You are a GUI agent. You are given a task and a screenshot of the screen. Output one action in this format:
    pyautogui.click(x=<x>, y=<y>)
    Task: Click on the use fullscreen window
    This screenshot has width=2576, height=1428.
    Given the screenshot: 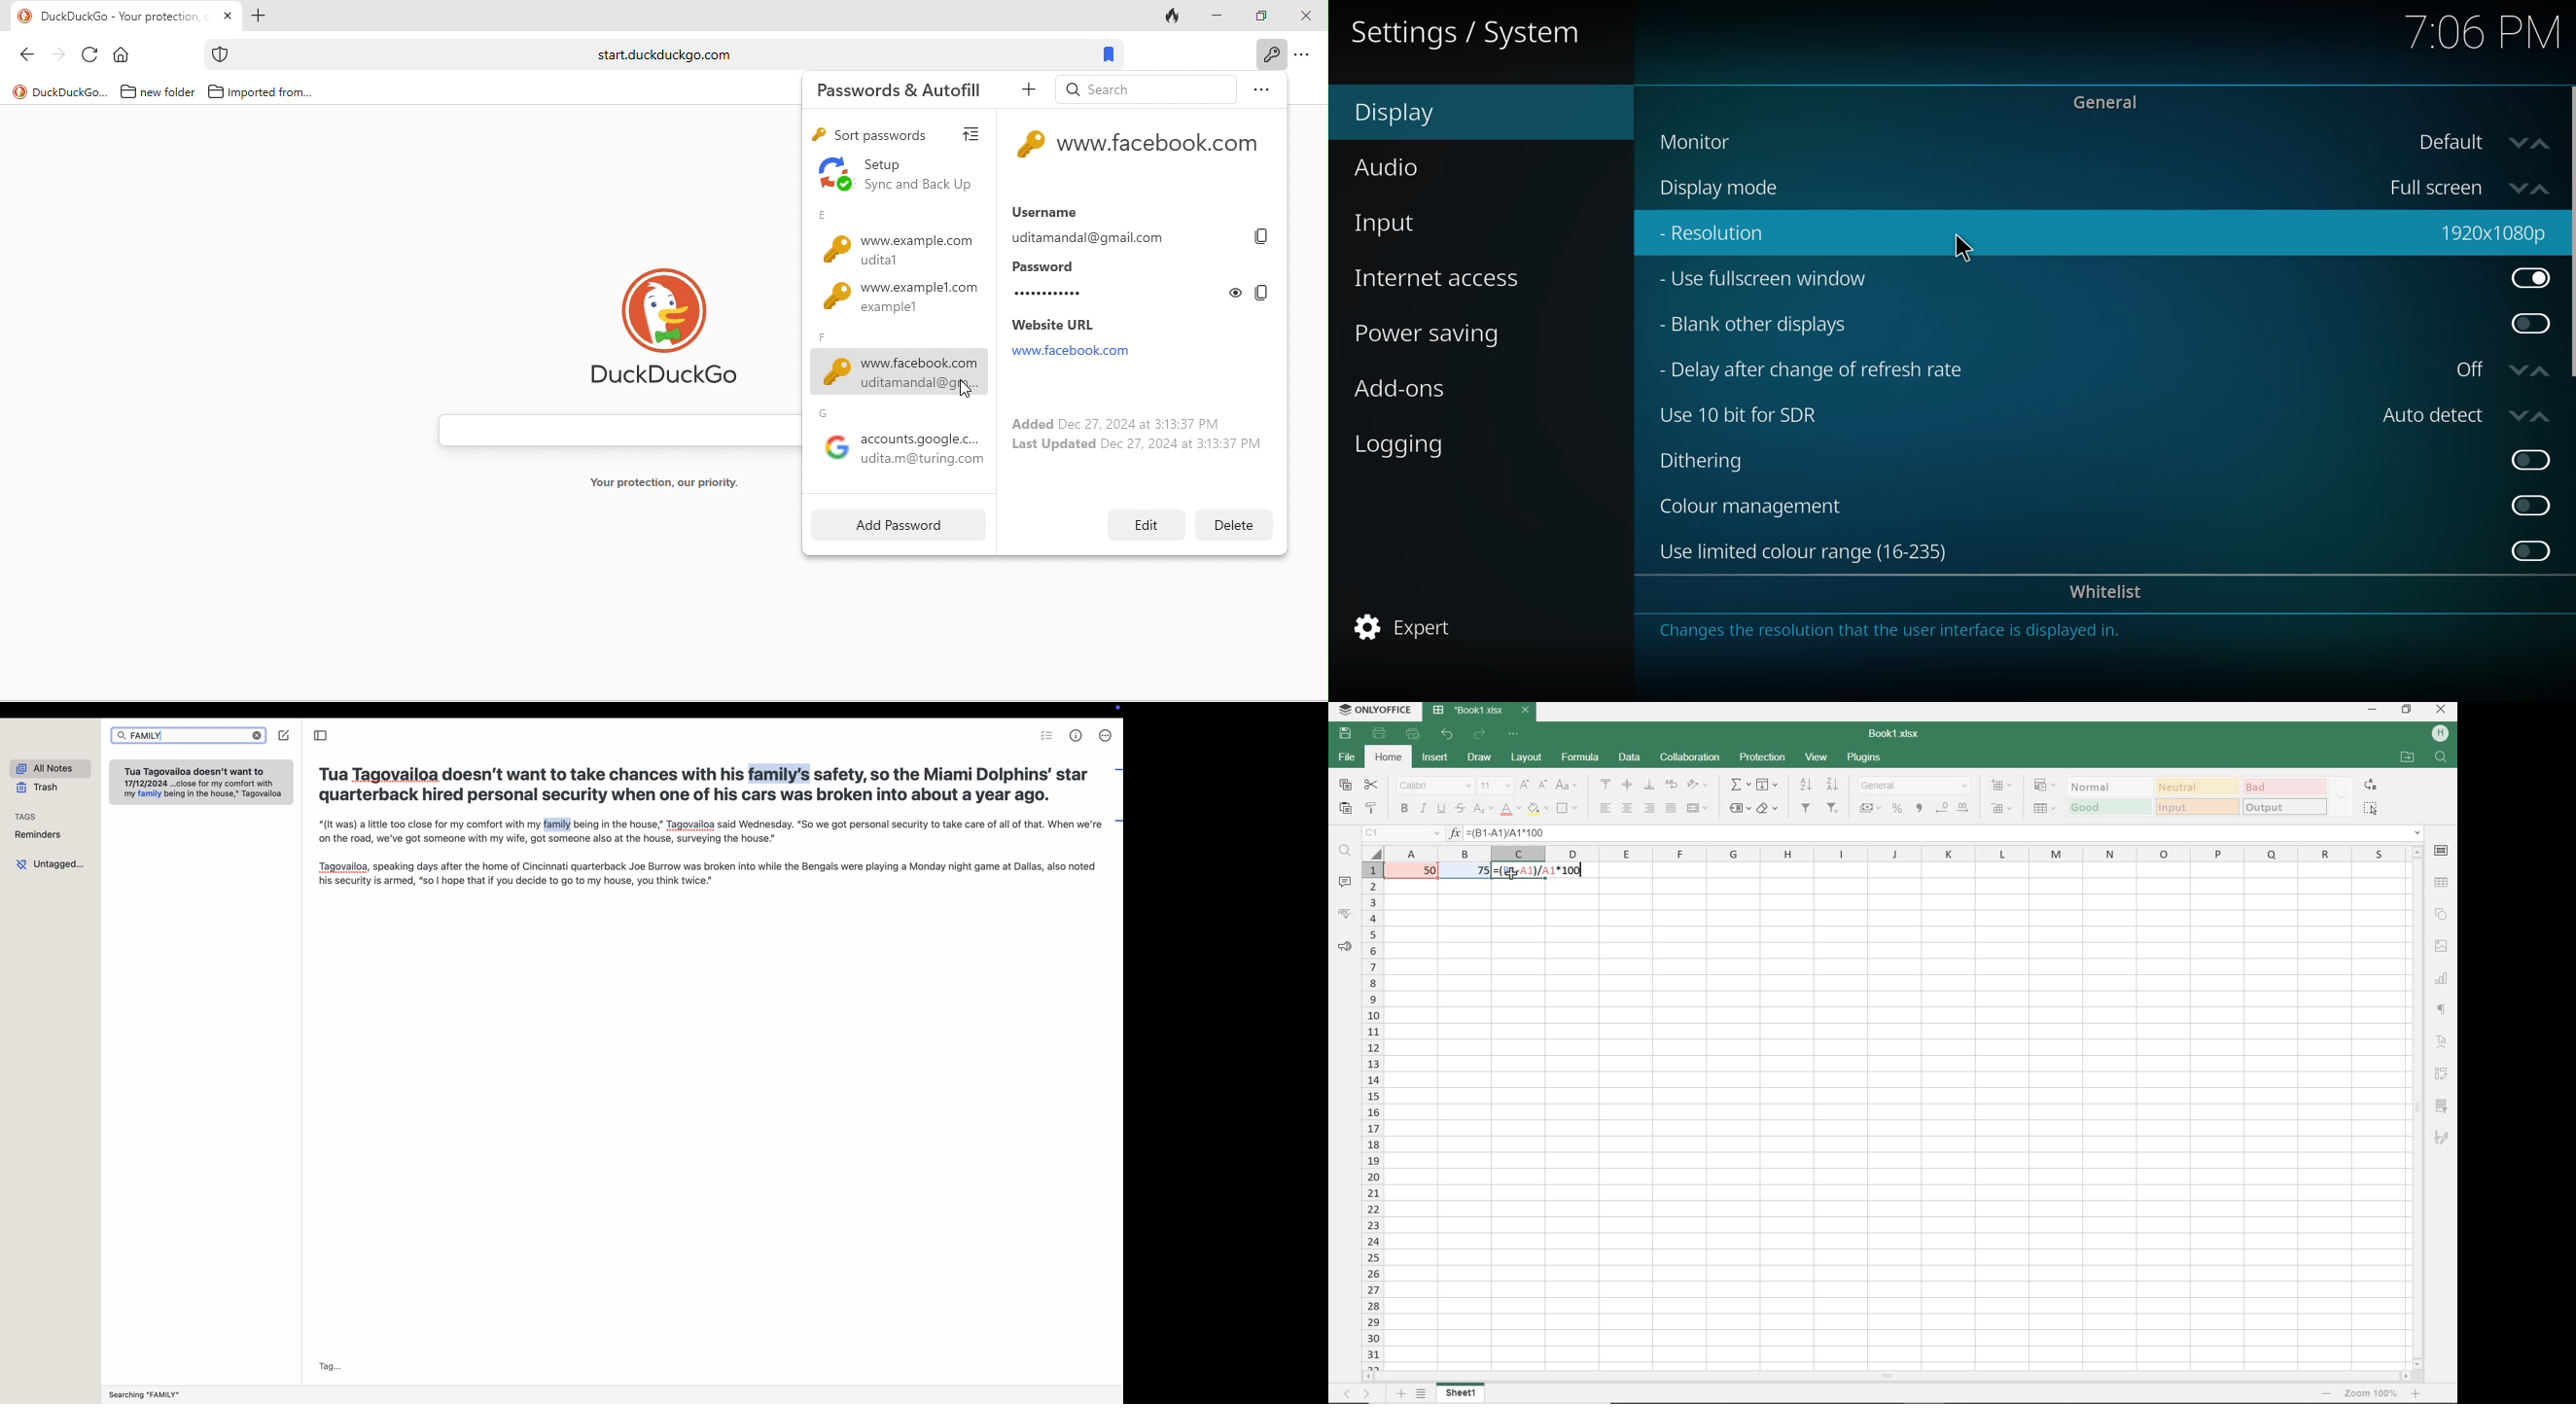 What is the action you would take?
    pyautogui.click(x=1771, y=278)
    